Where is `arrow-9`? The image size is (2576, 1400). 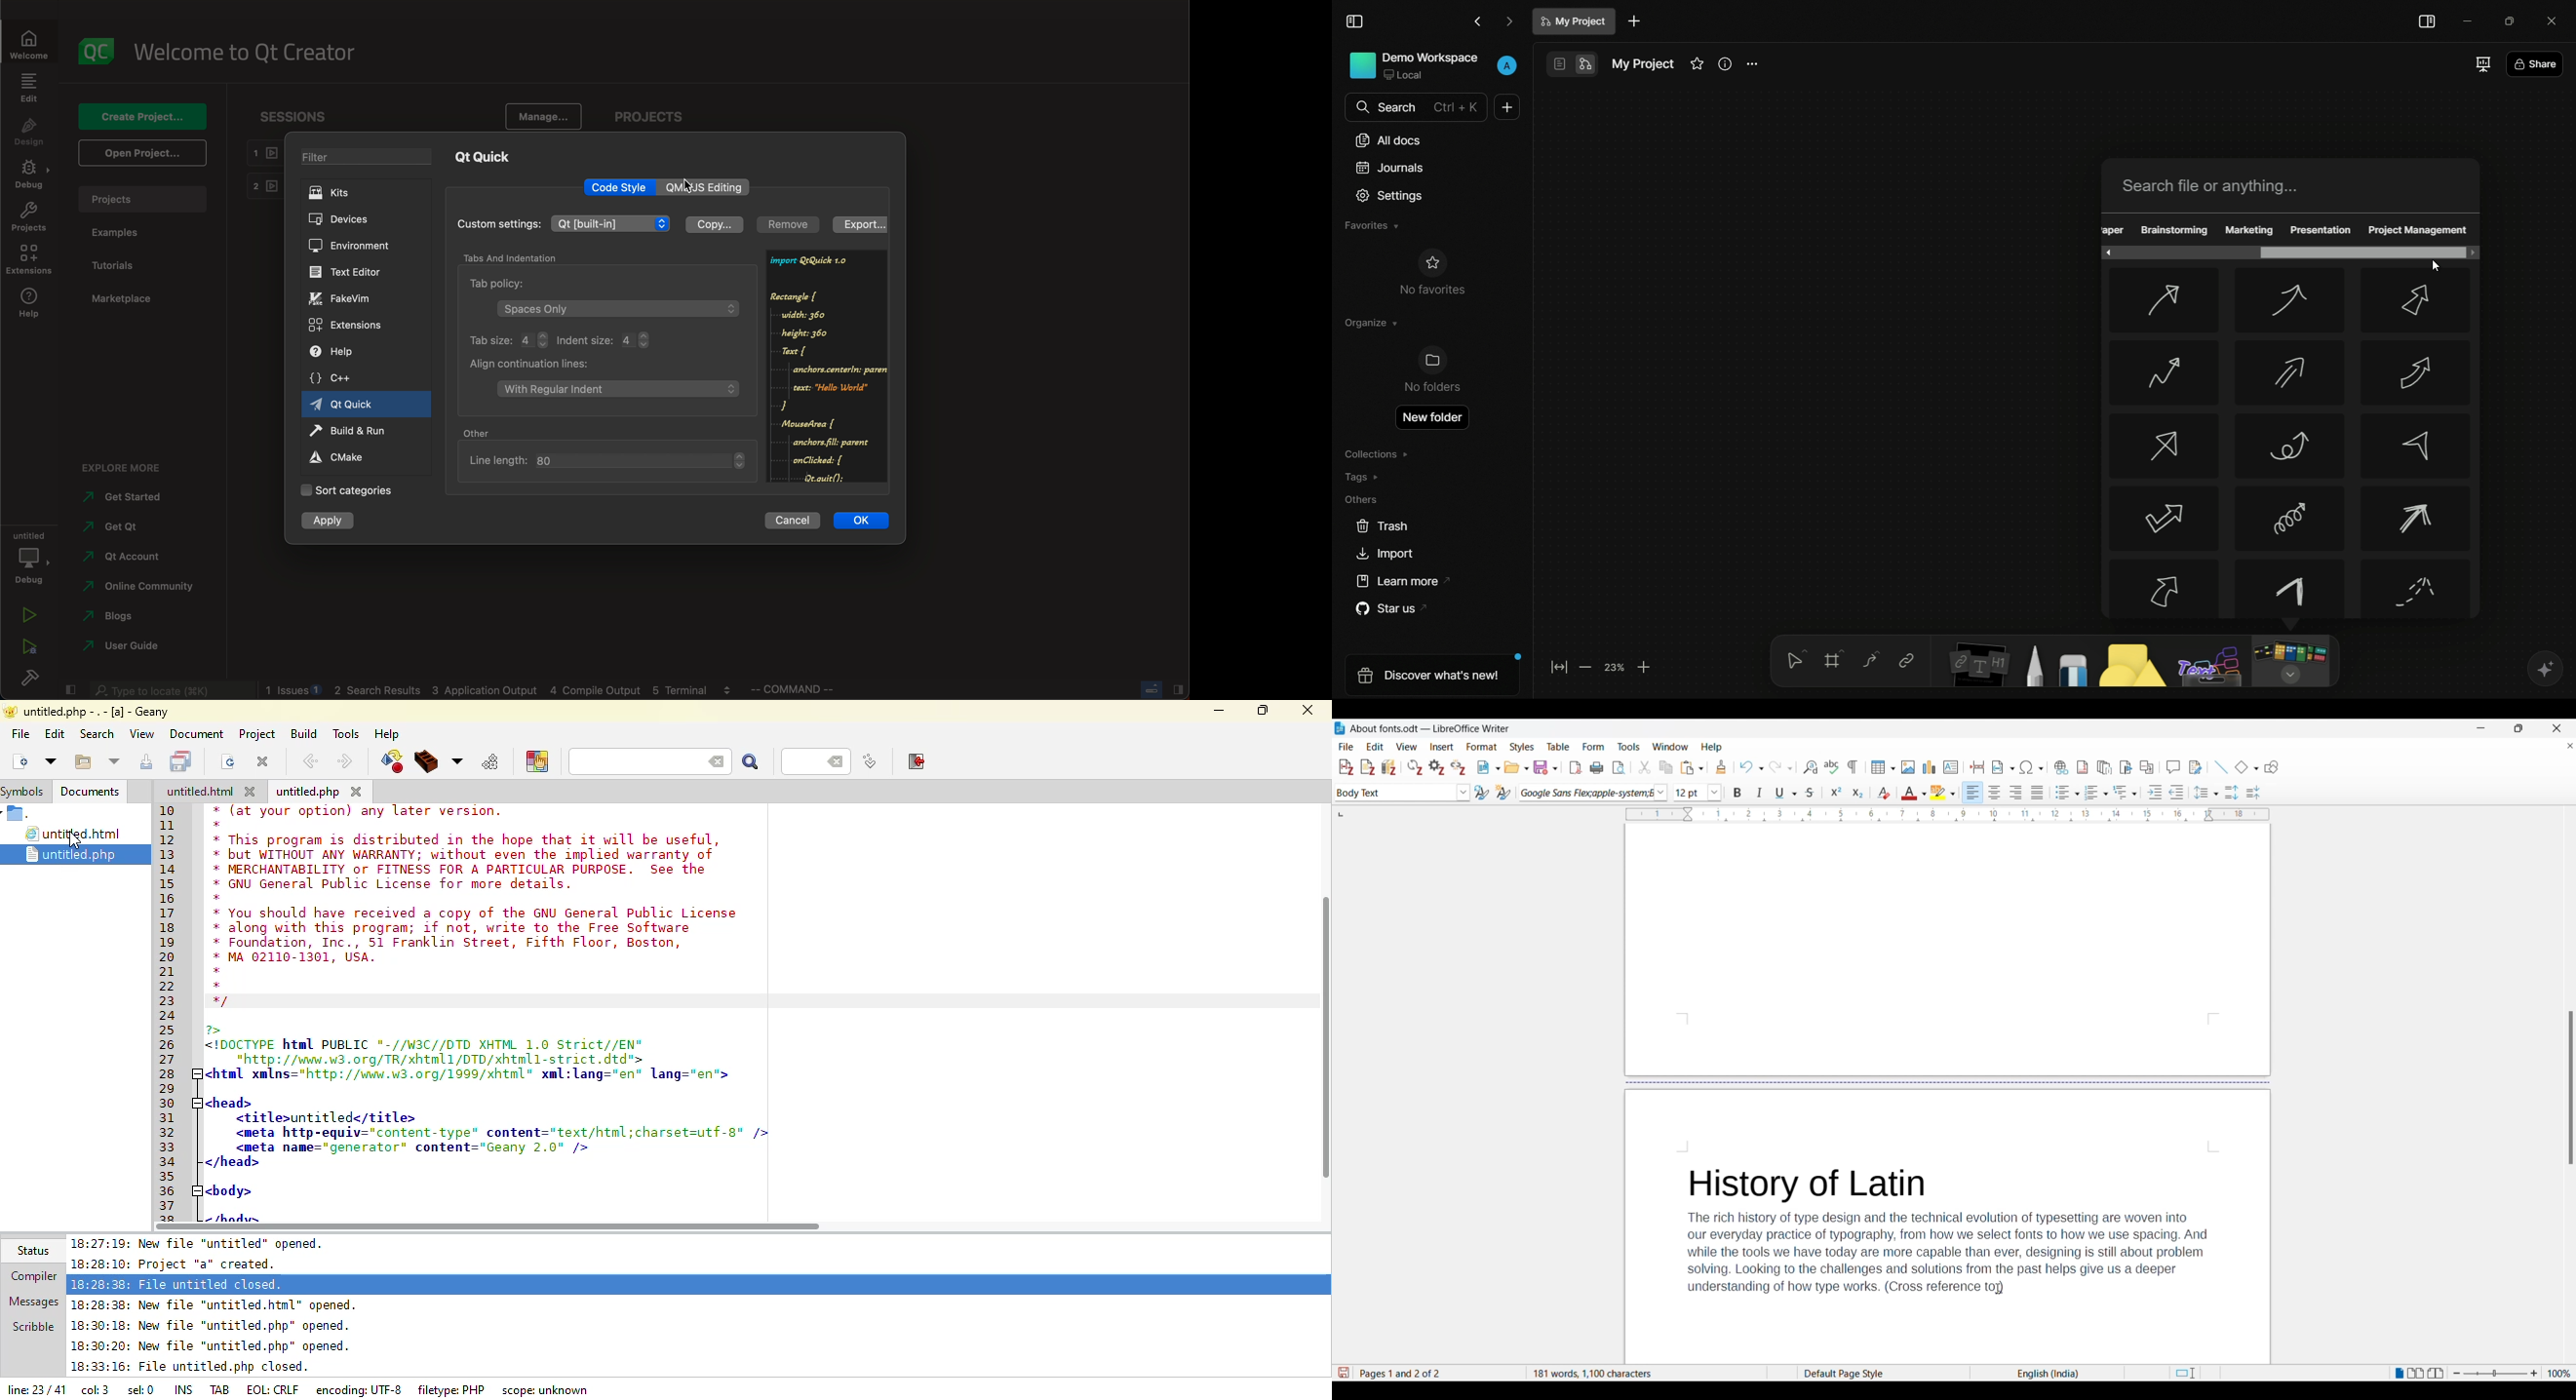
arrow-9 is located at coordinates (2414, 446).